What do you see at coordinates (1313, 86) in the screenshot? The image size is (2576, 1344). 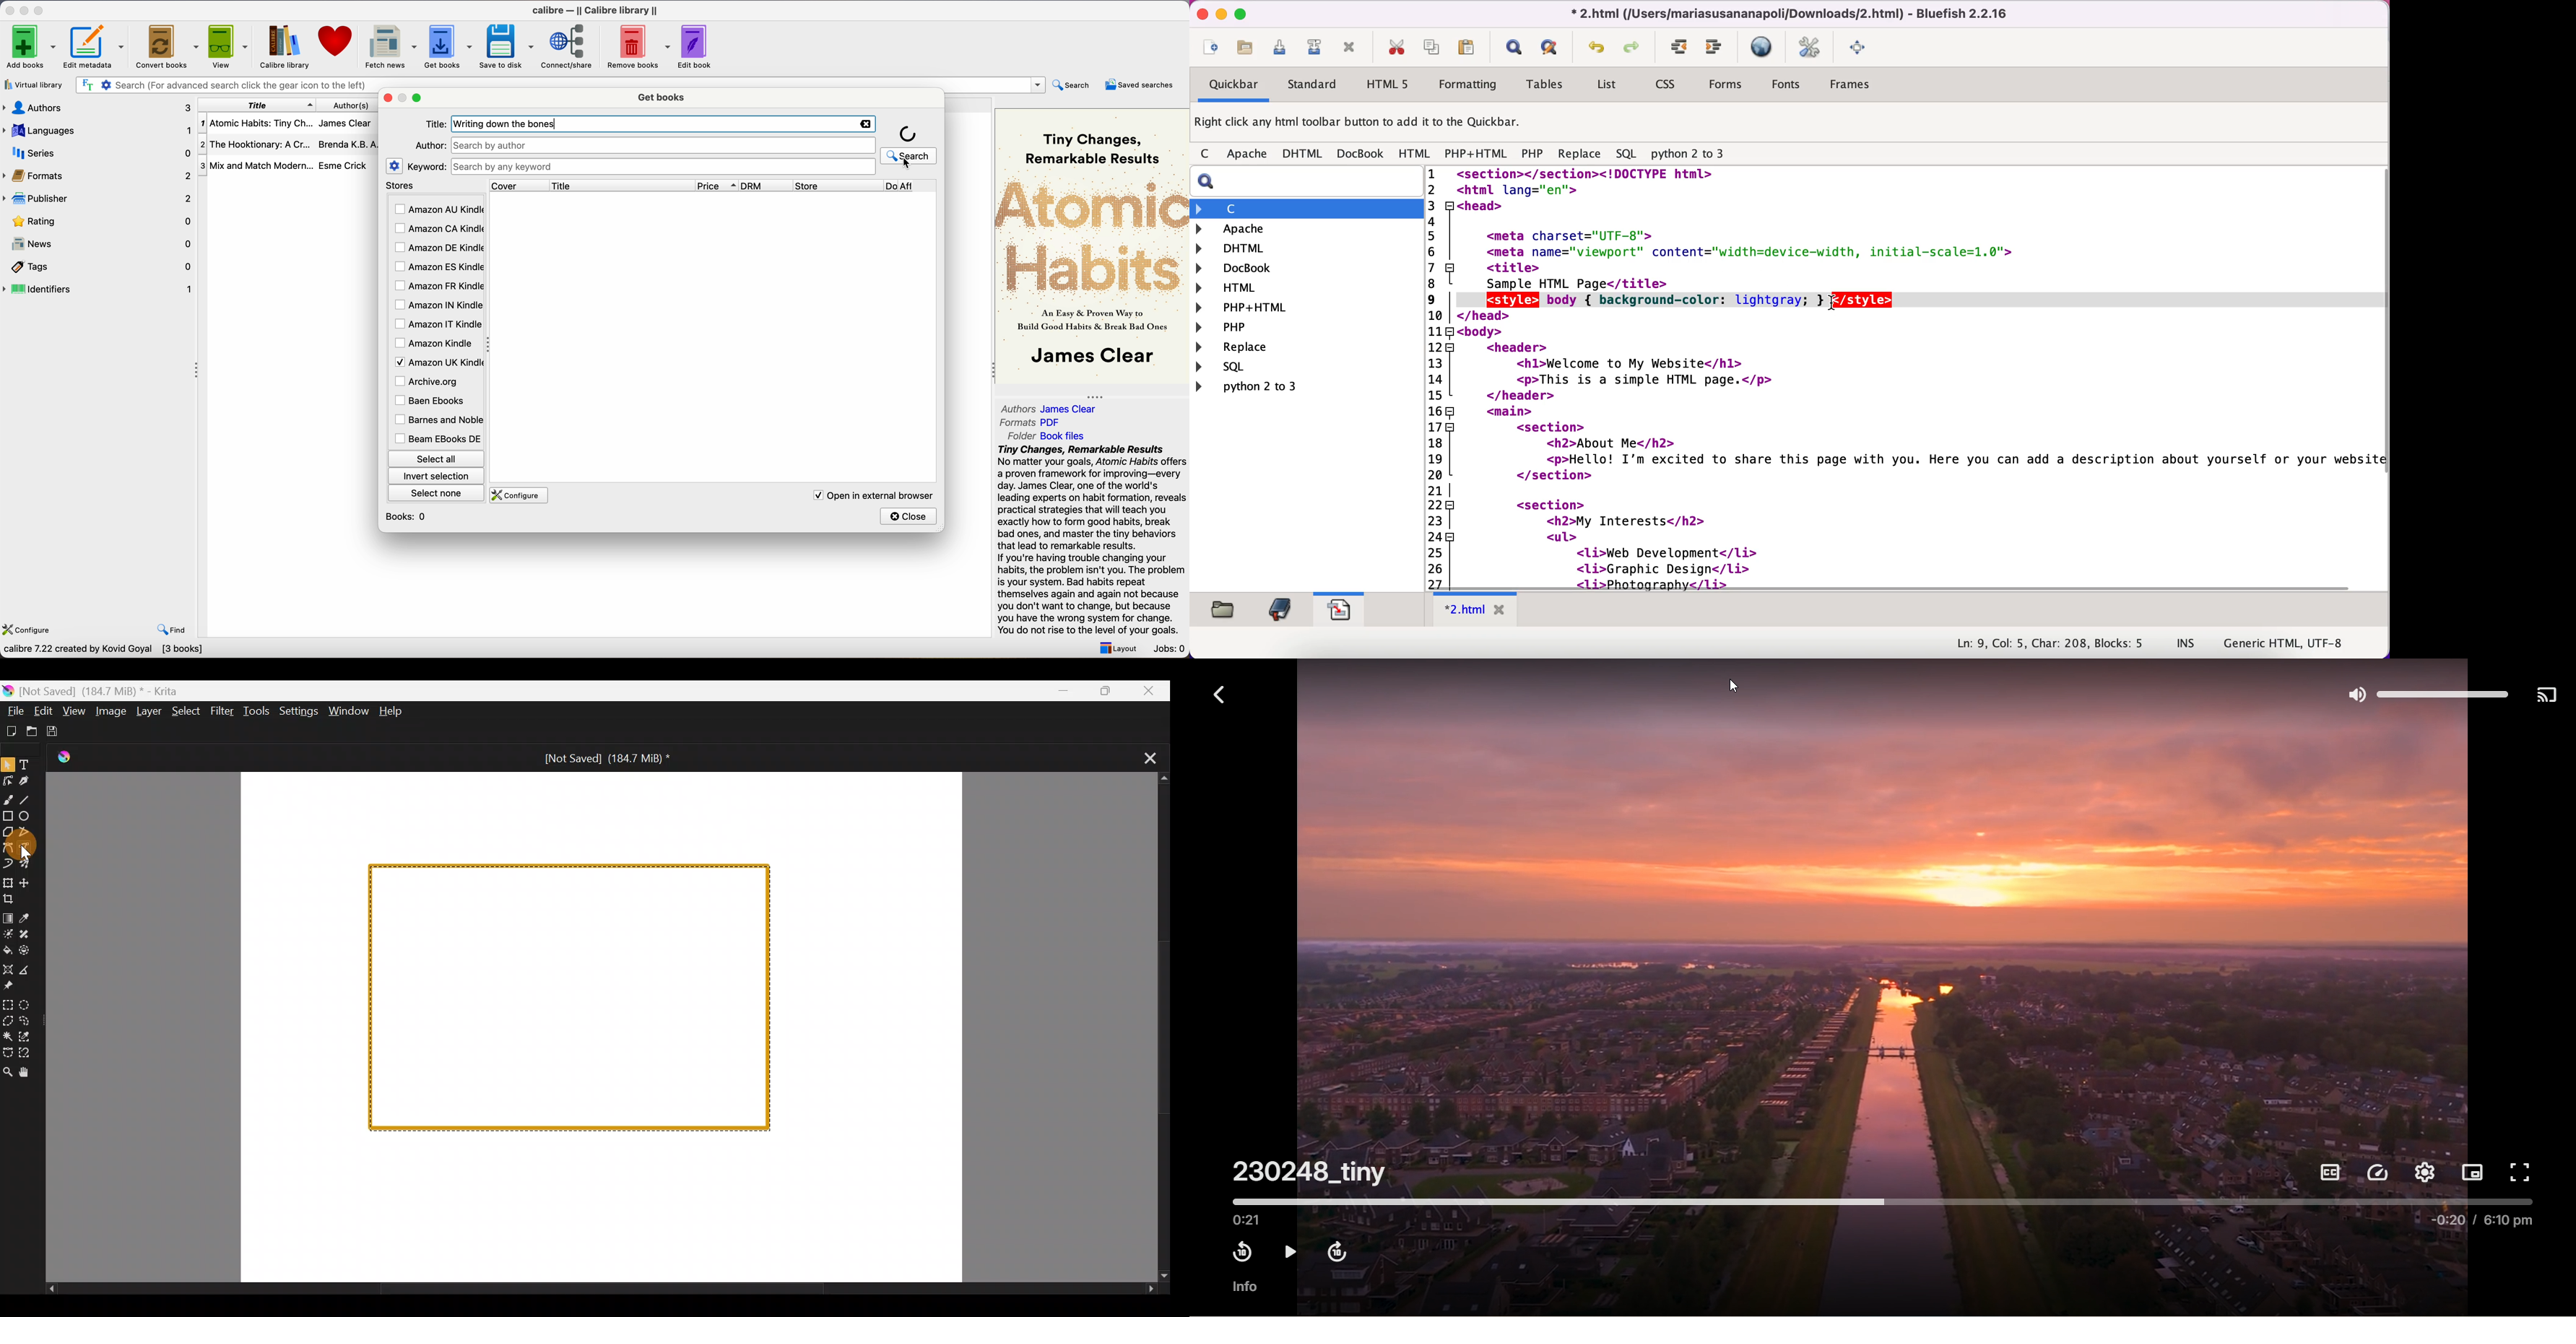 I see `standard` at bounding box center [1313, 86].